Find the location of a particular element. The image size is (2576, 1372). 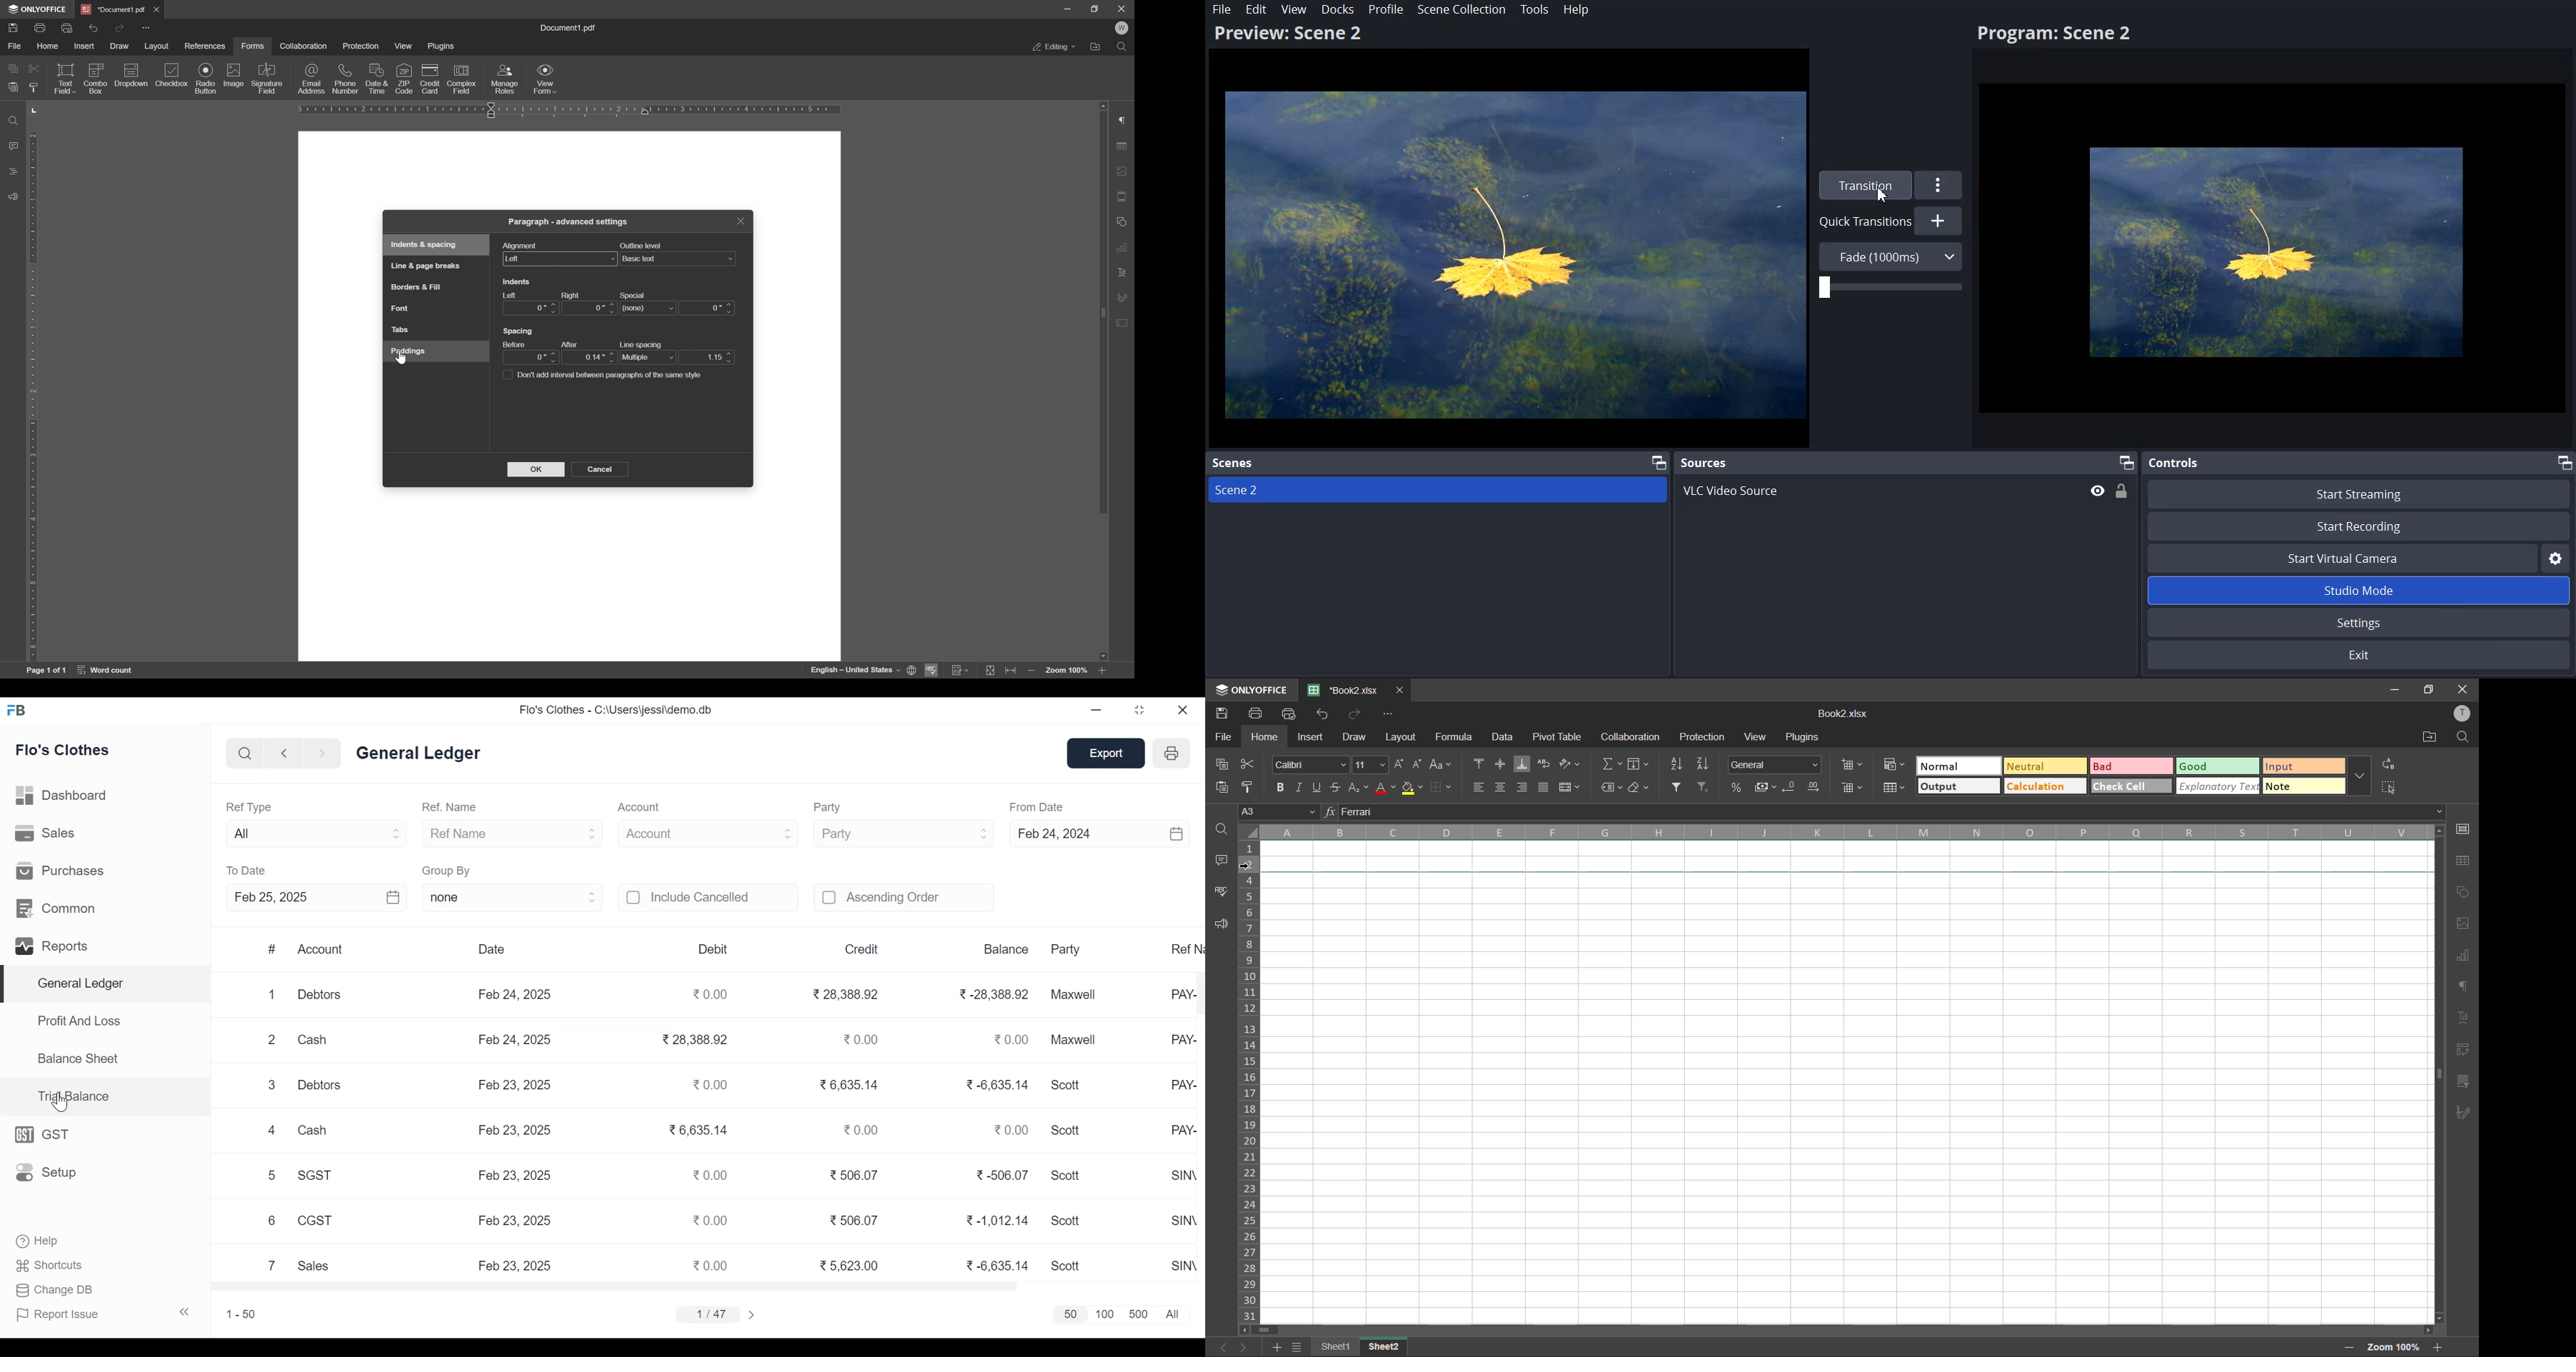

accounting is located at coordinates (1767, 788).